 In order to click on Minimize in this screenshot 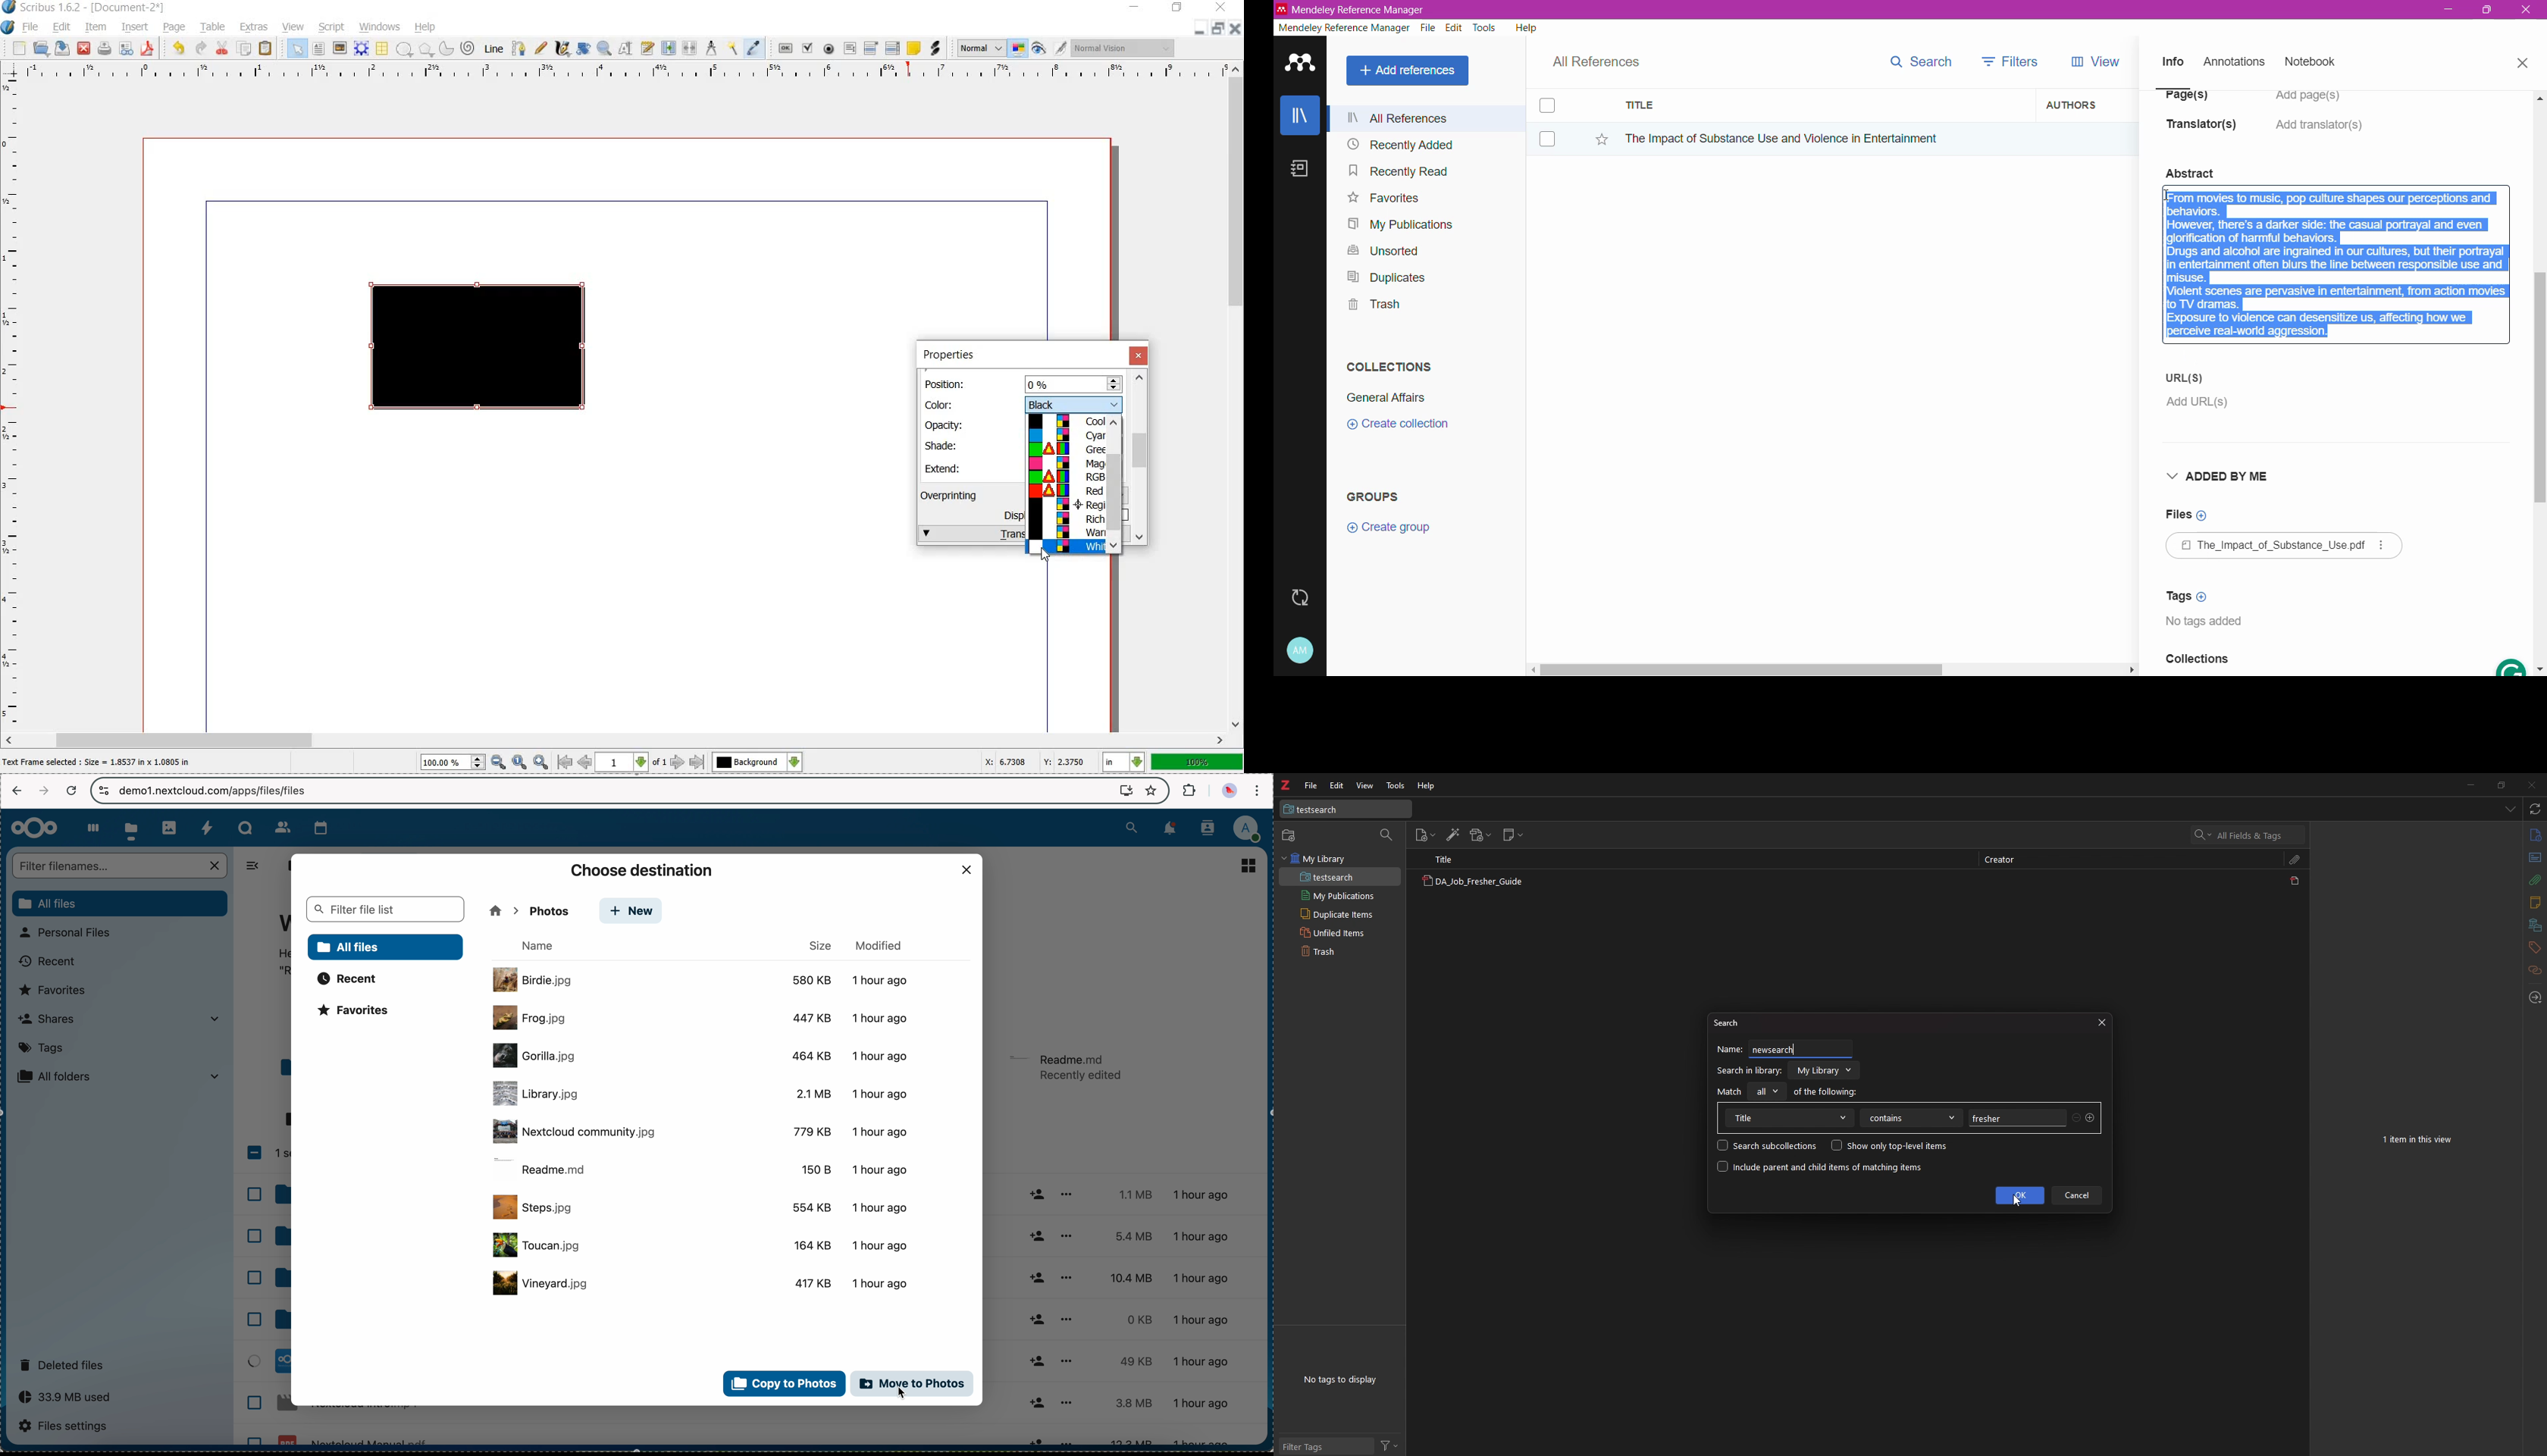, I will do `click(2448, 10)`.